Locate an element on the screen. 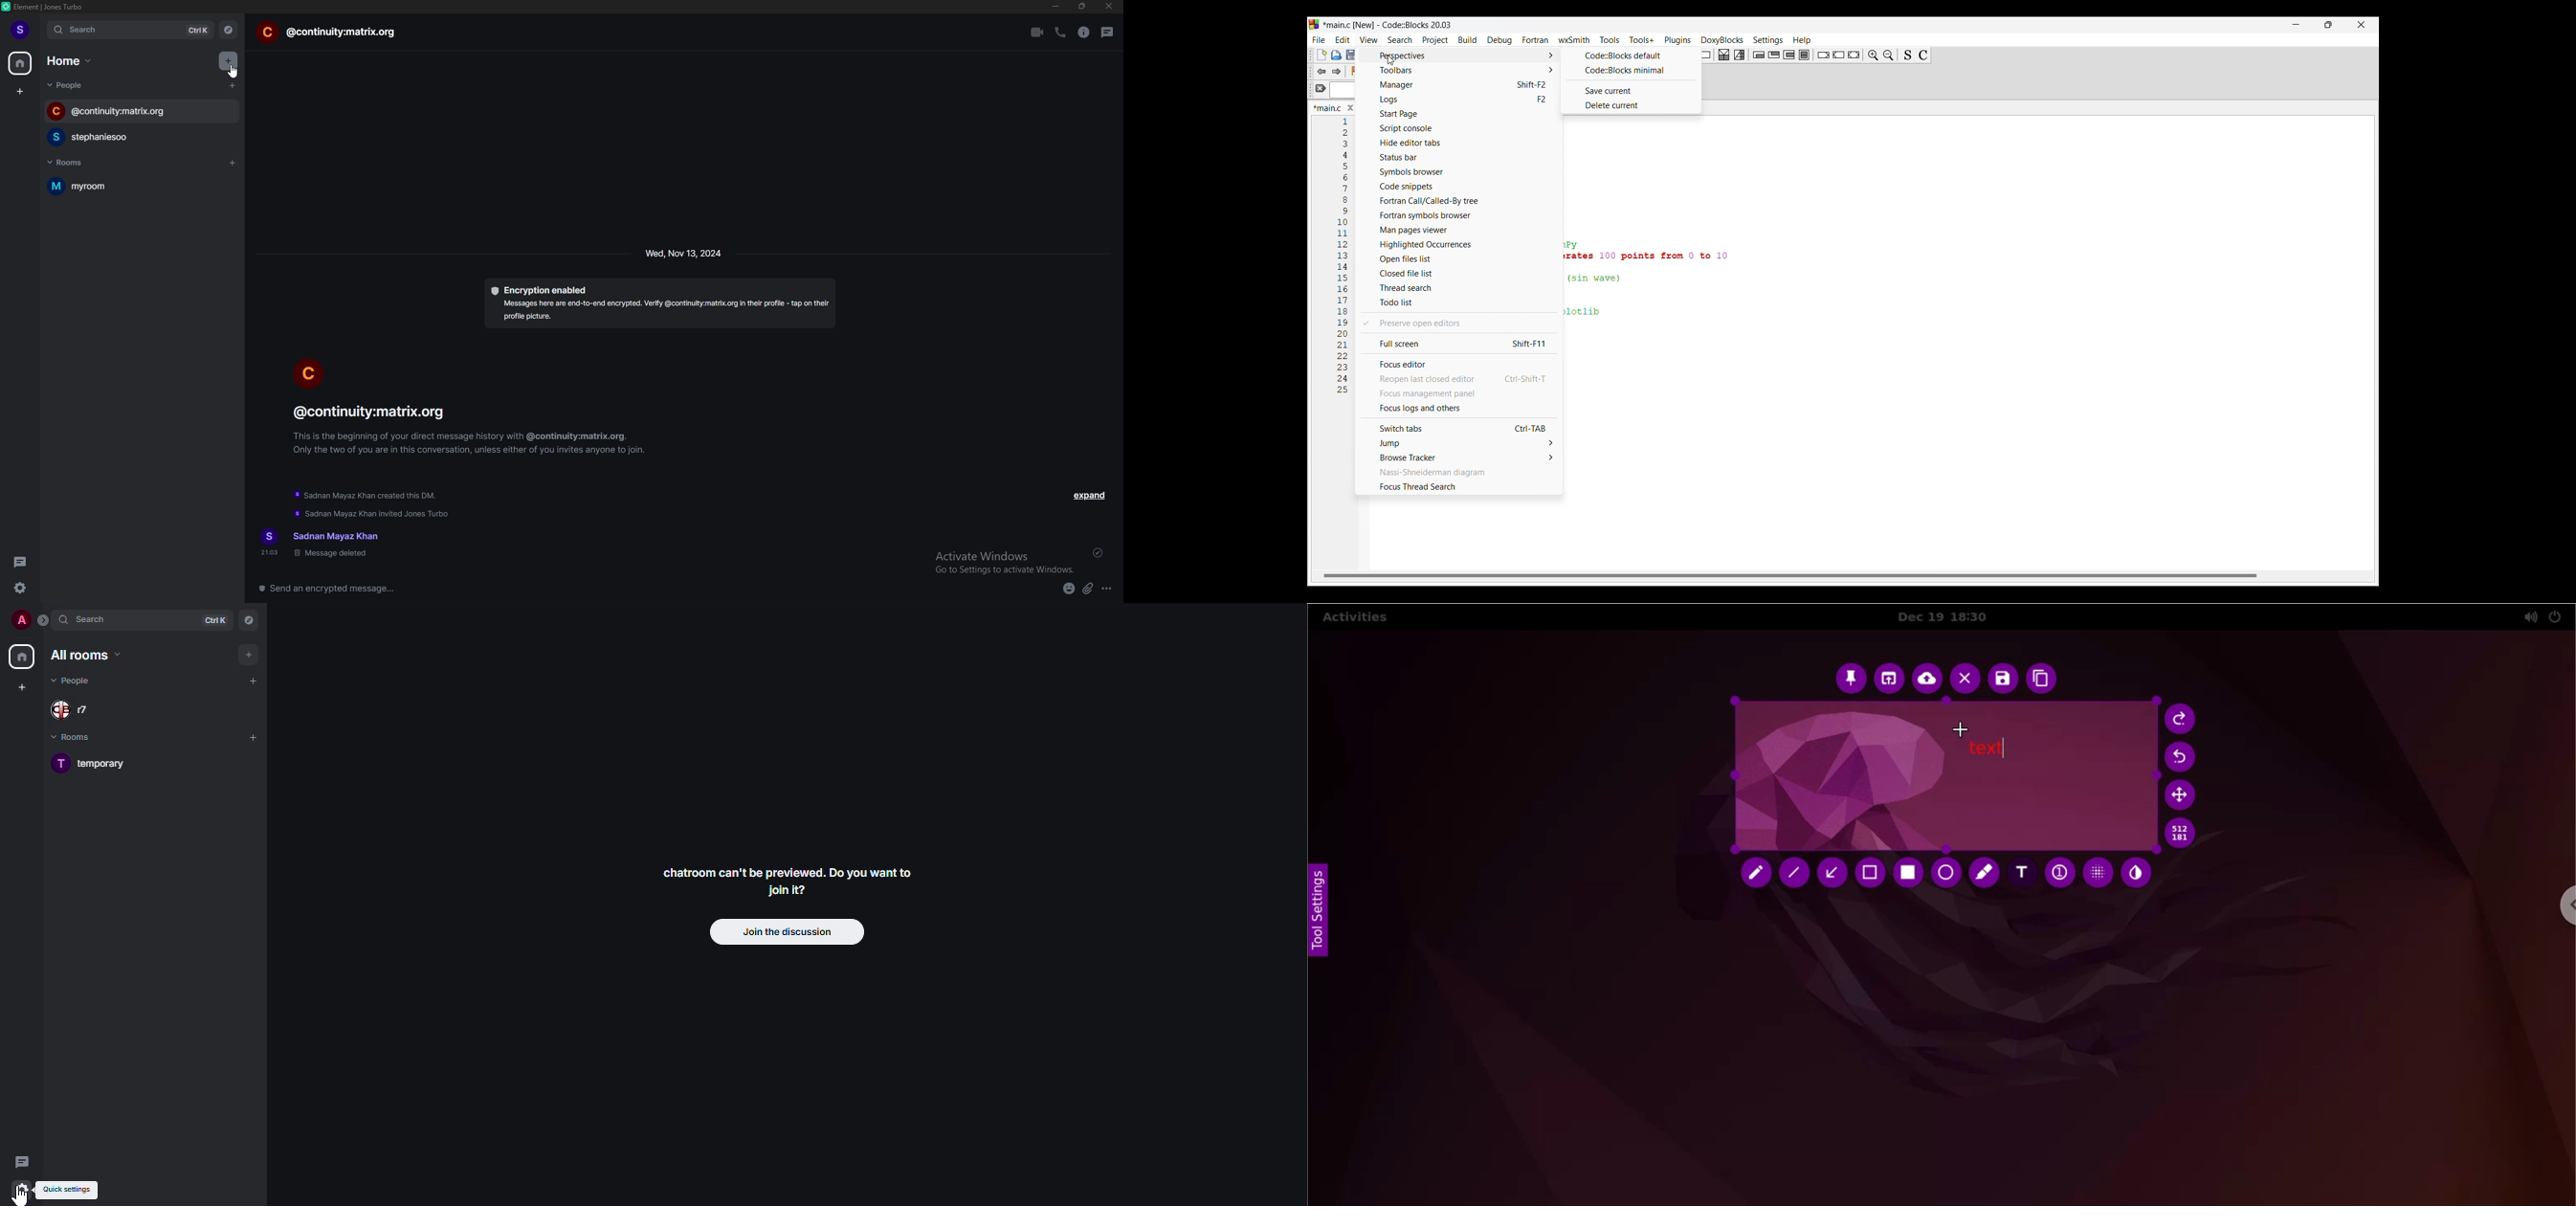  Entry condition loop is located at coordinates (1759, 55).